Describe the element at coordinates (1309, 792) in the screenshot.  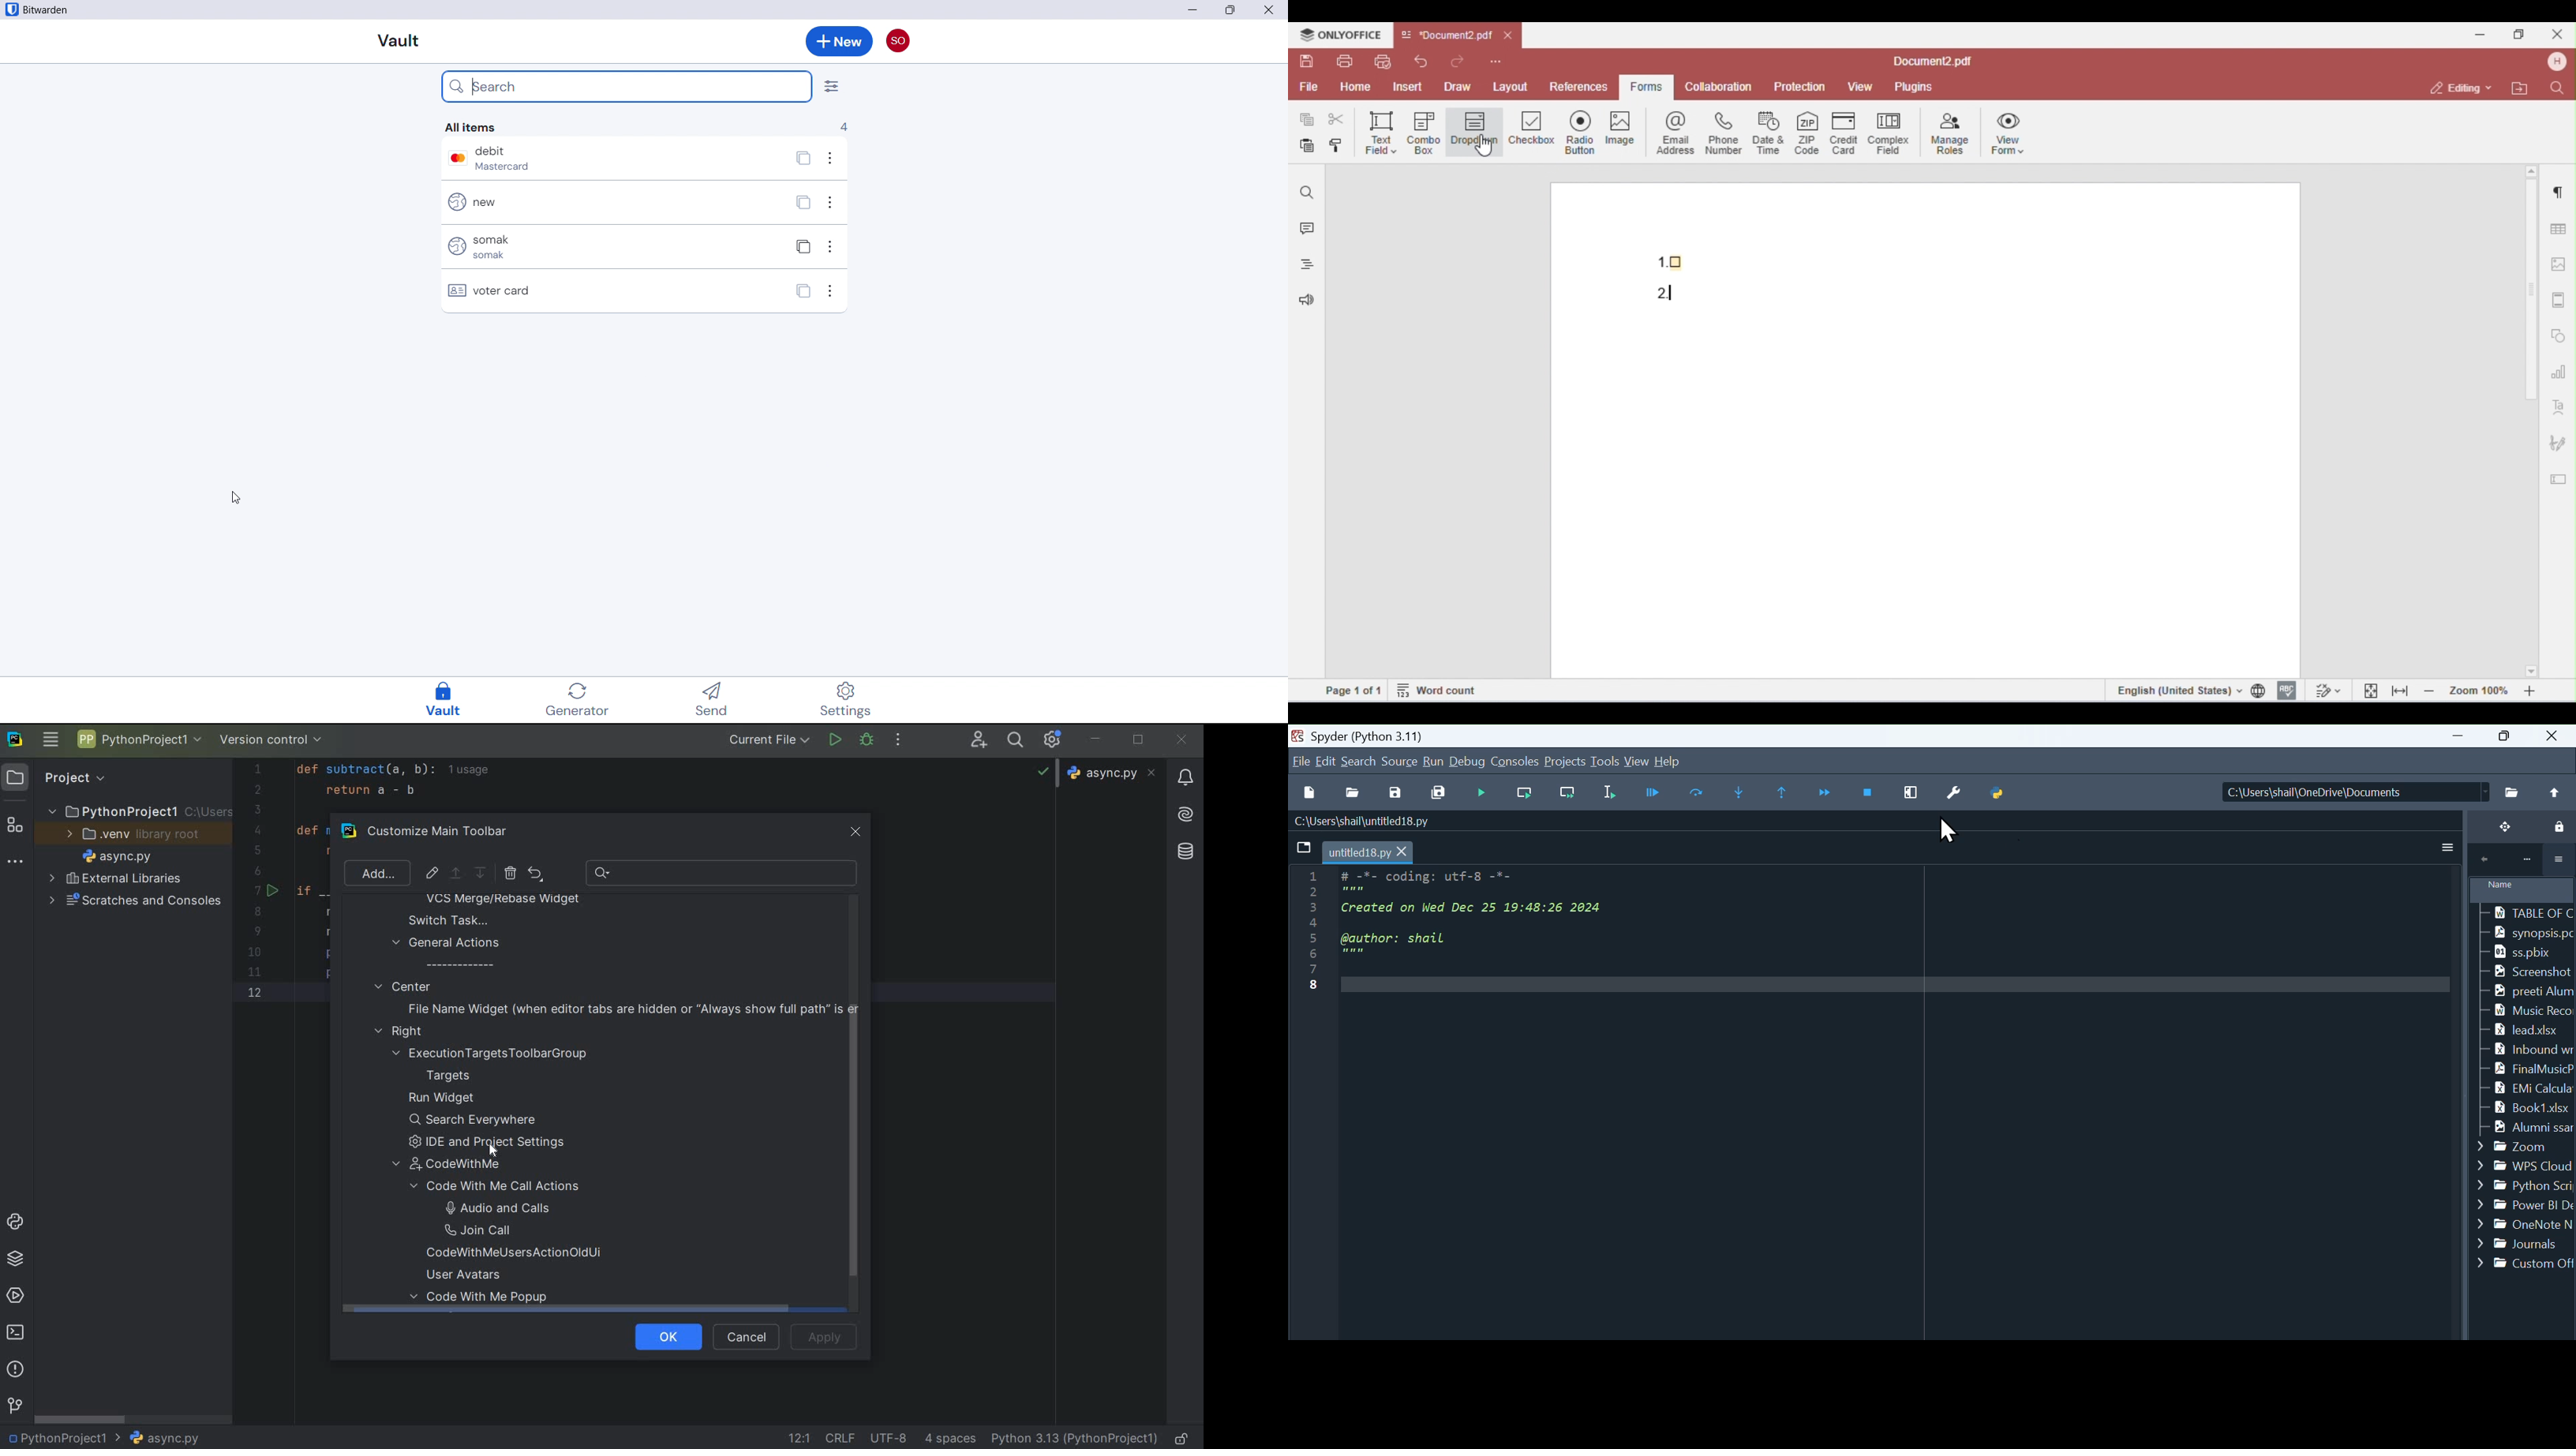
I see `New` at that location.